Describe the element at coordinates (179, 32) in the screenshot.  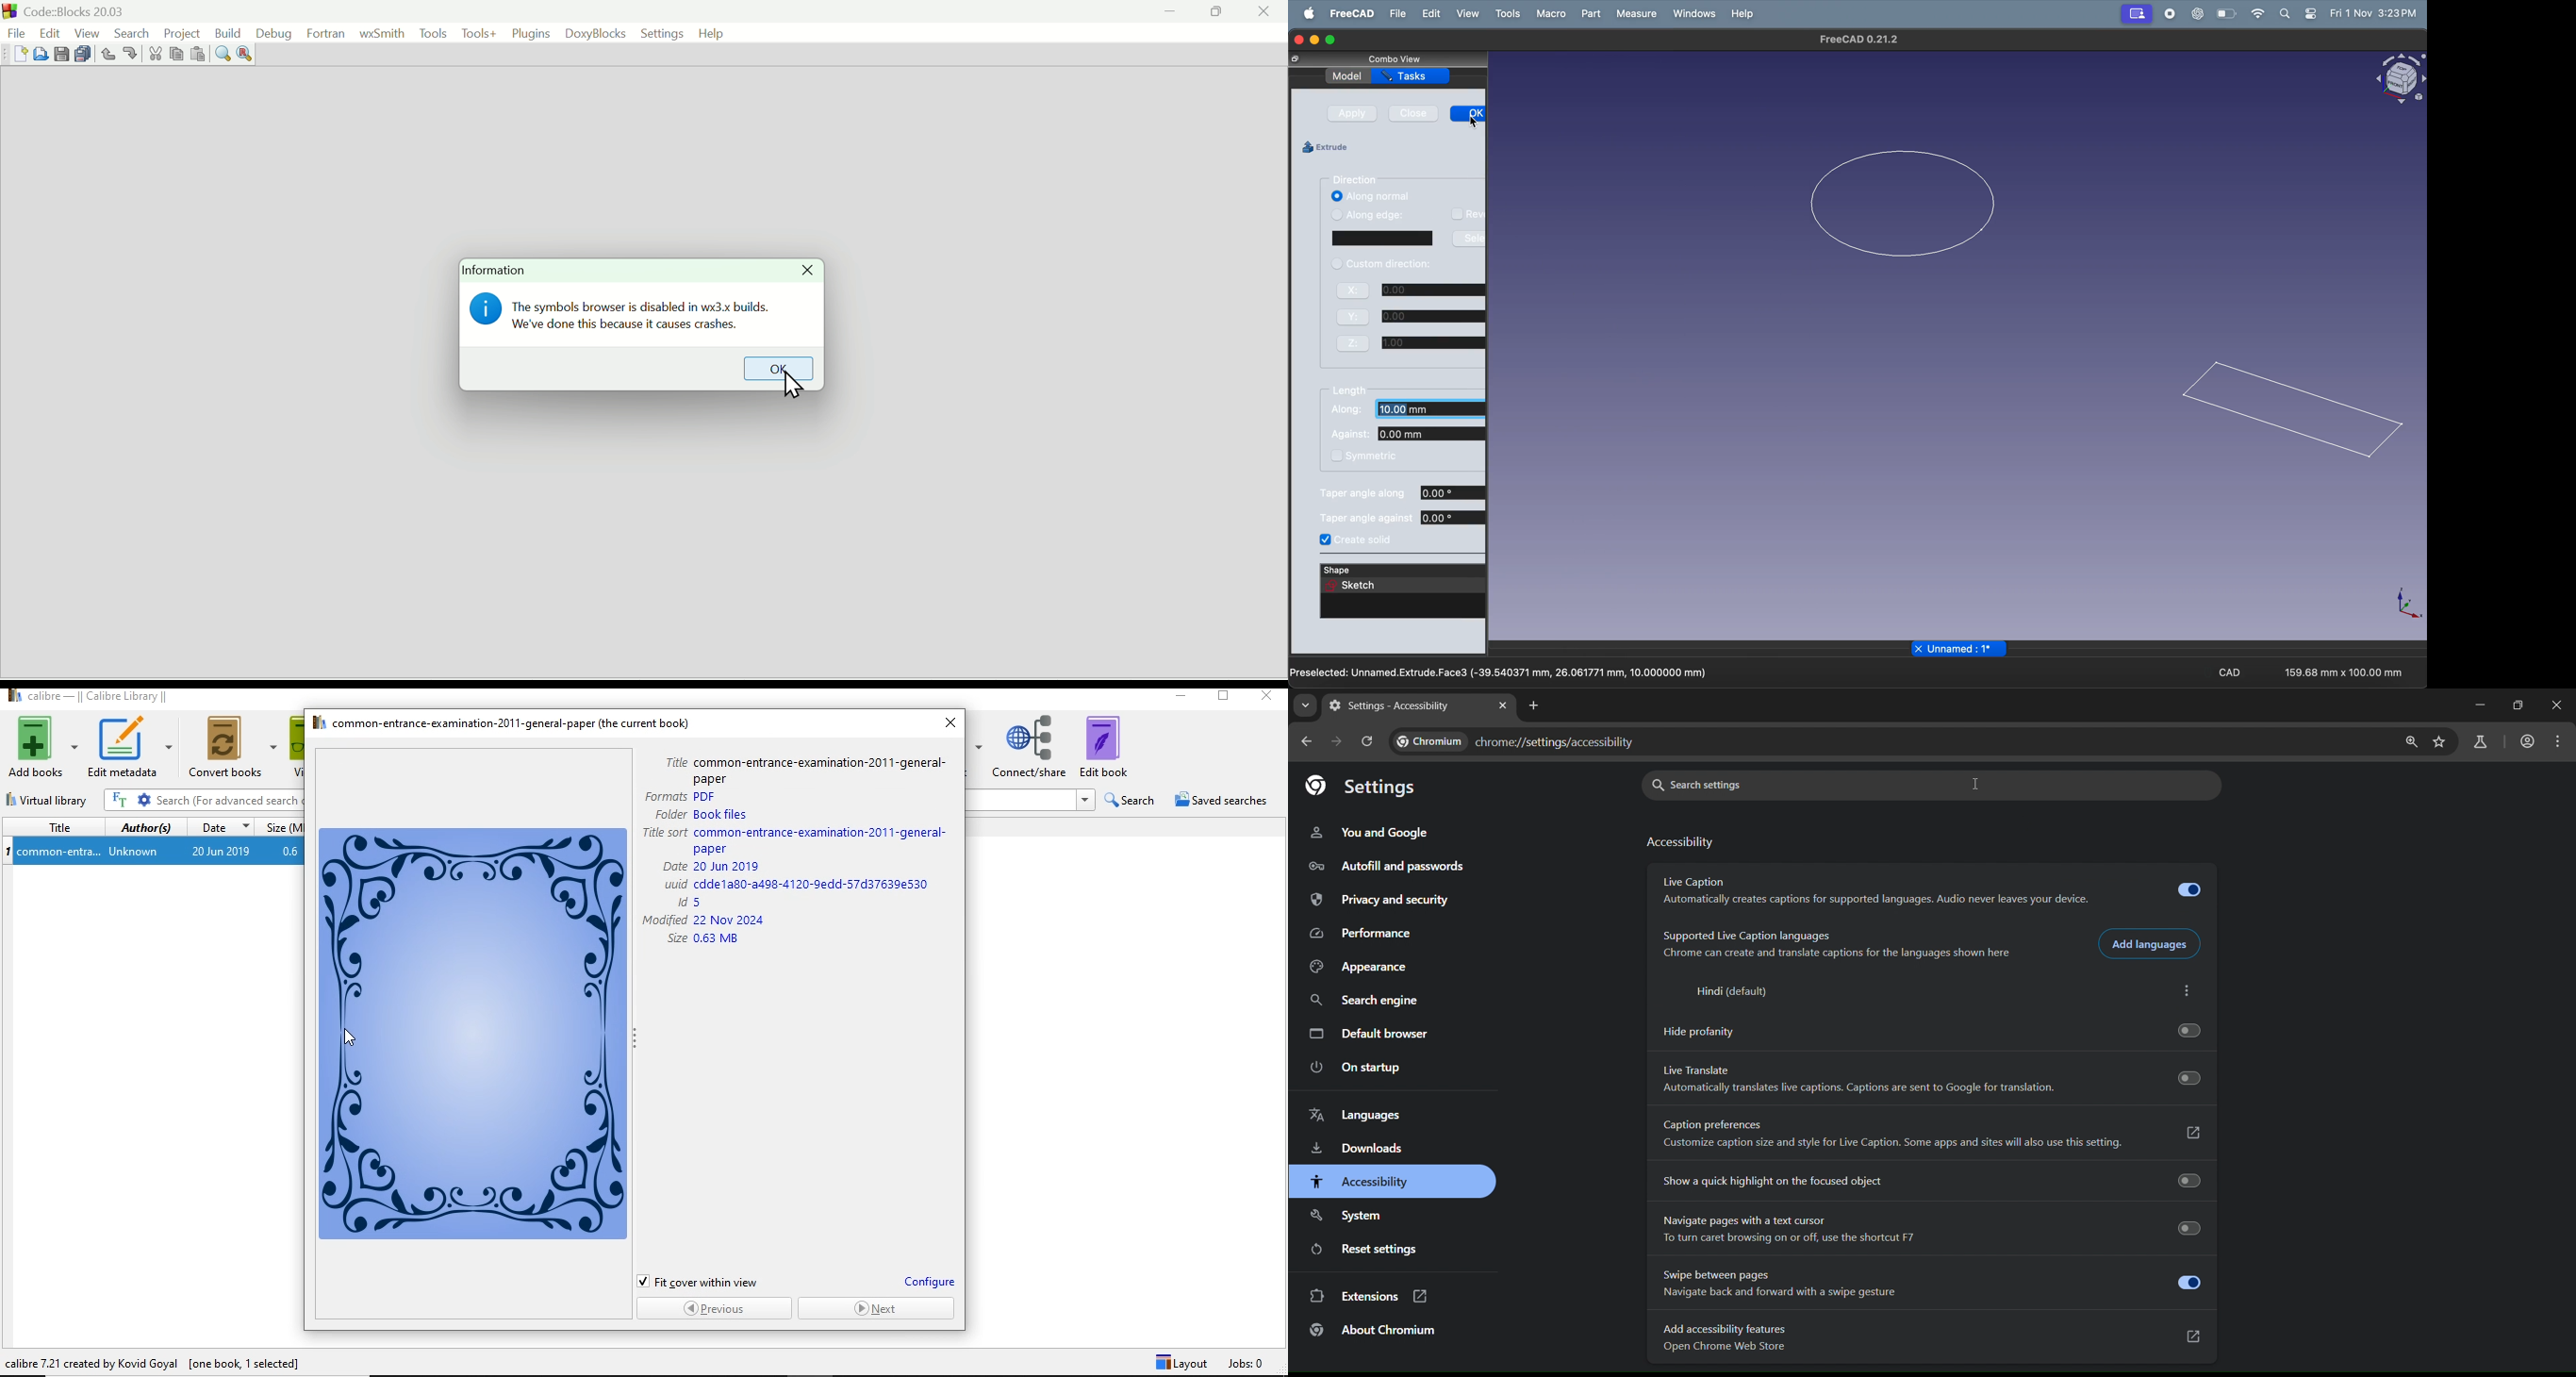
I see `Project` at that location.